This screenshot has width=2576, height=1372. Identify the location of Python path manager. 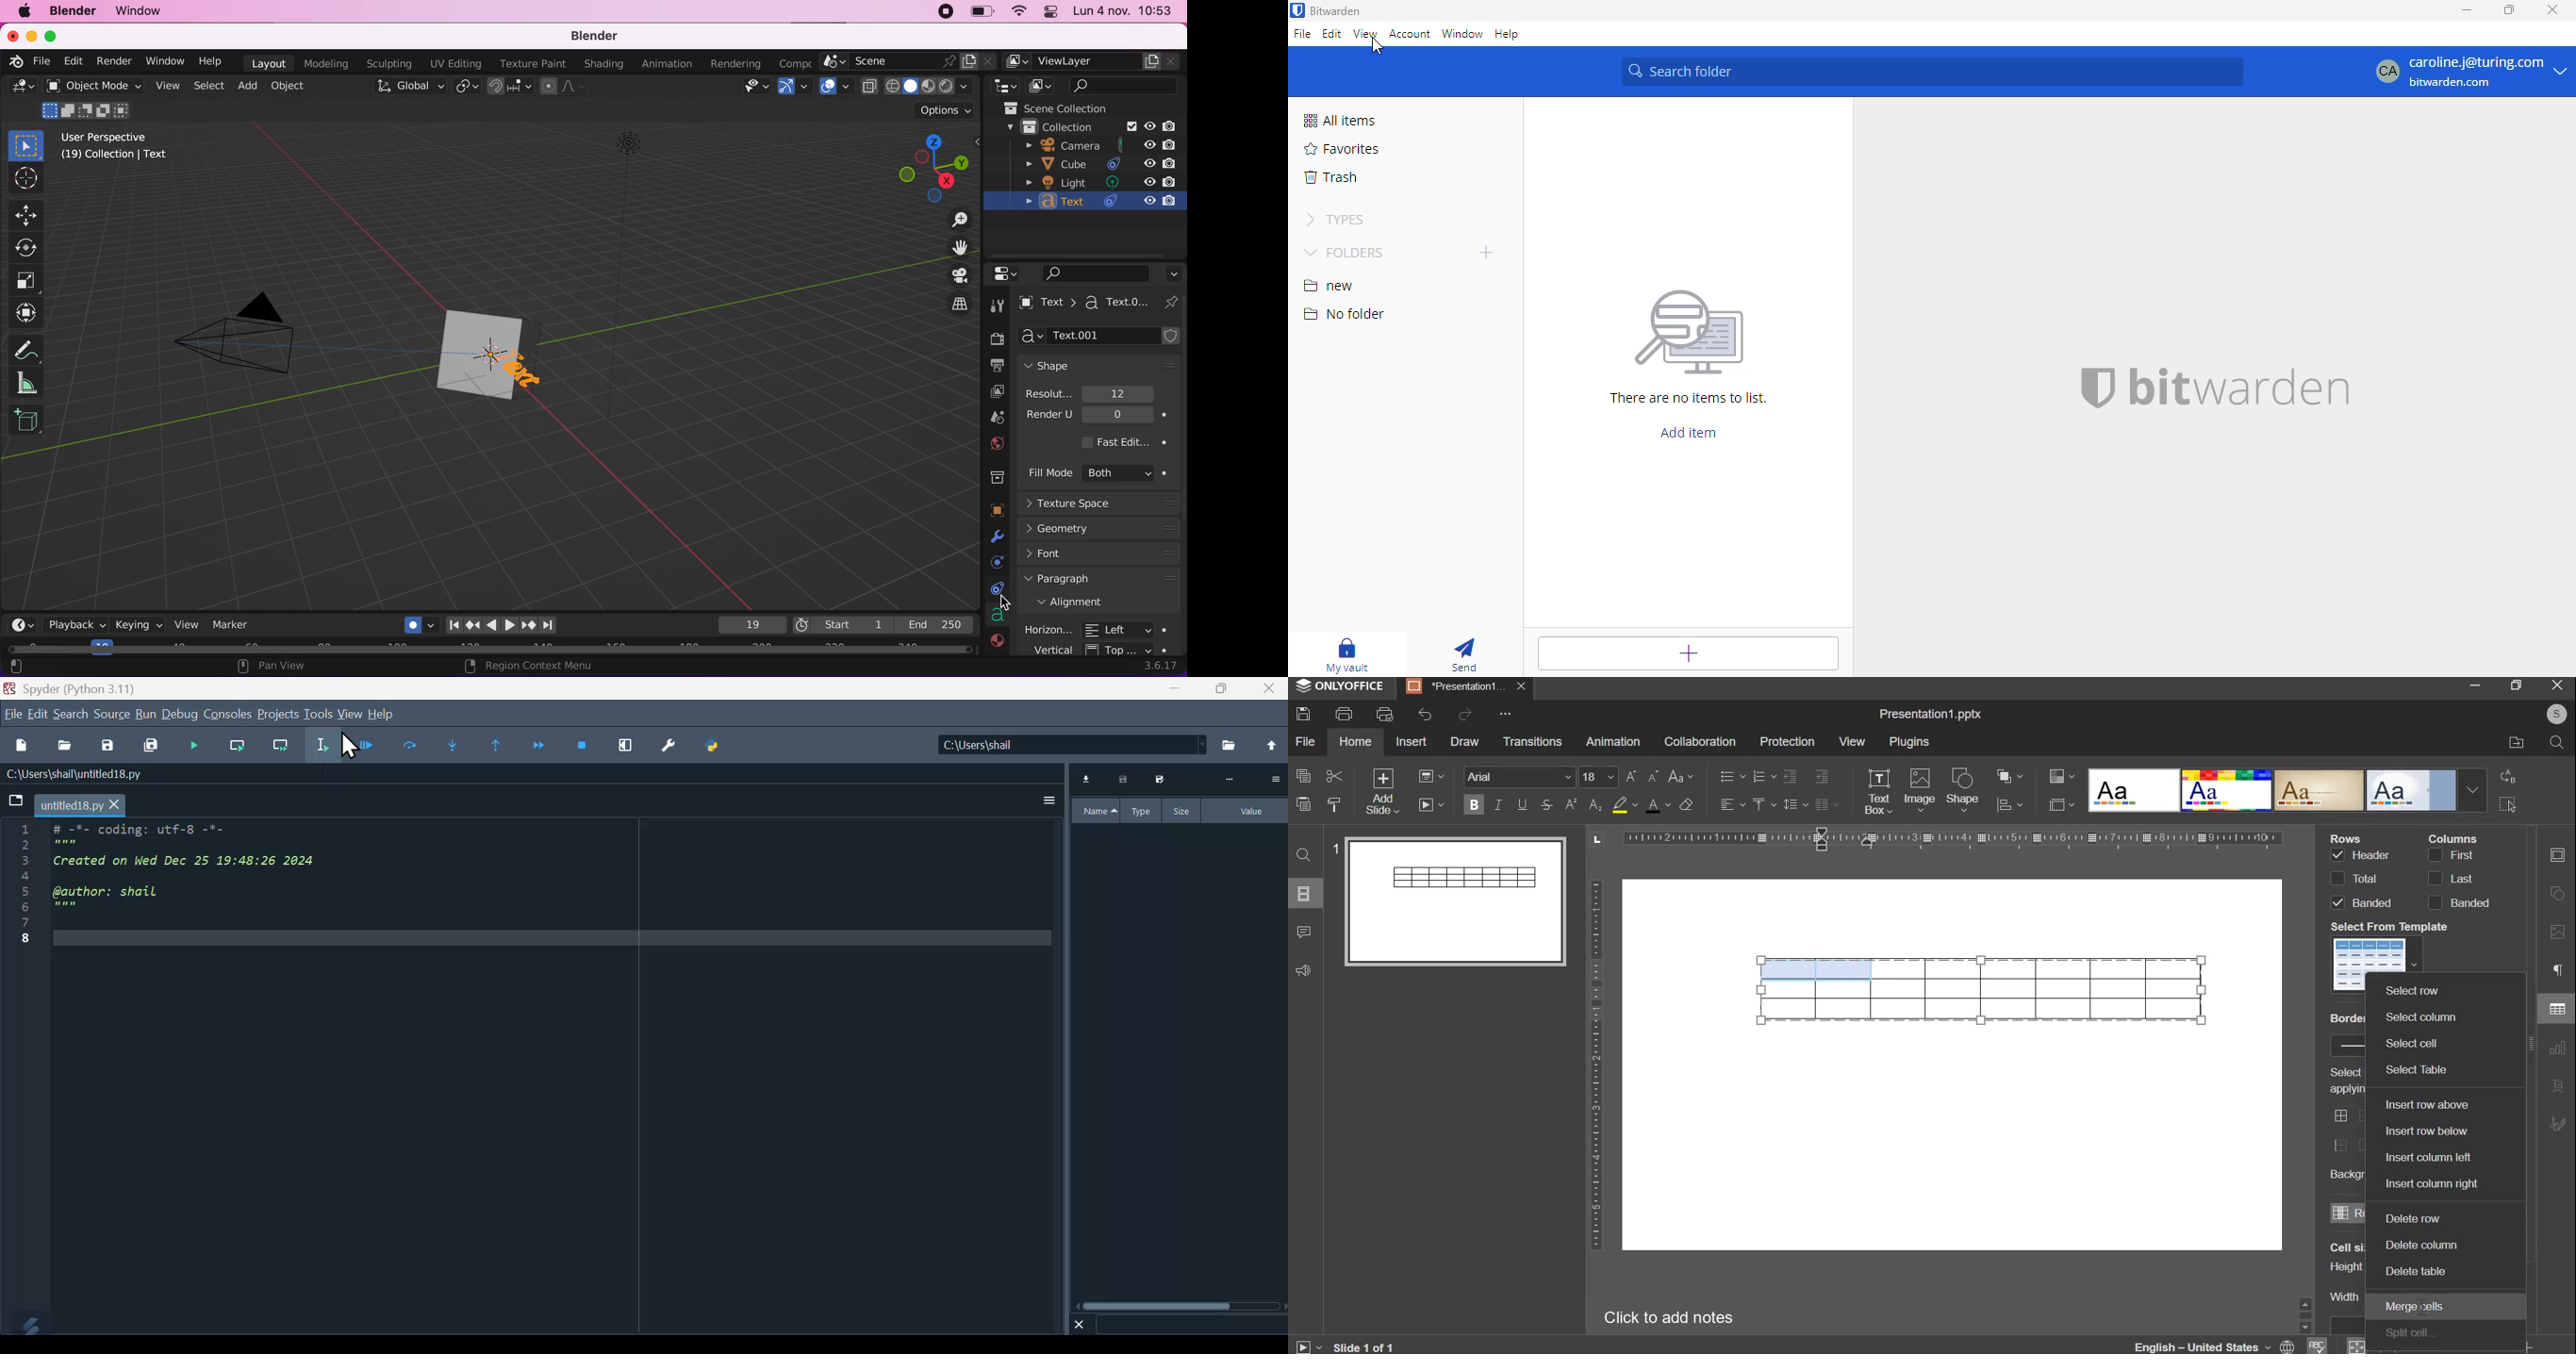
(711, 747).